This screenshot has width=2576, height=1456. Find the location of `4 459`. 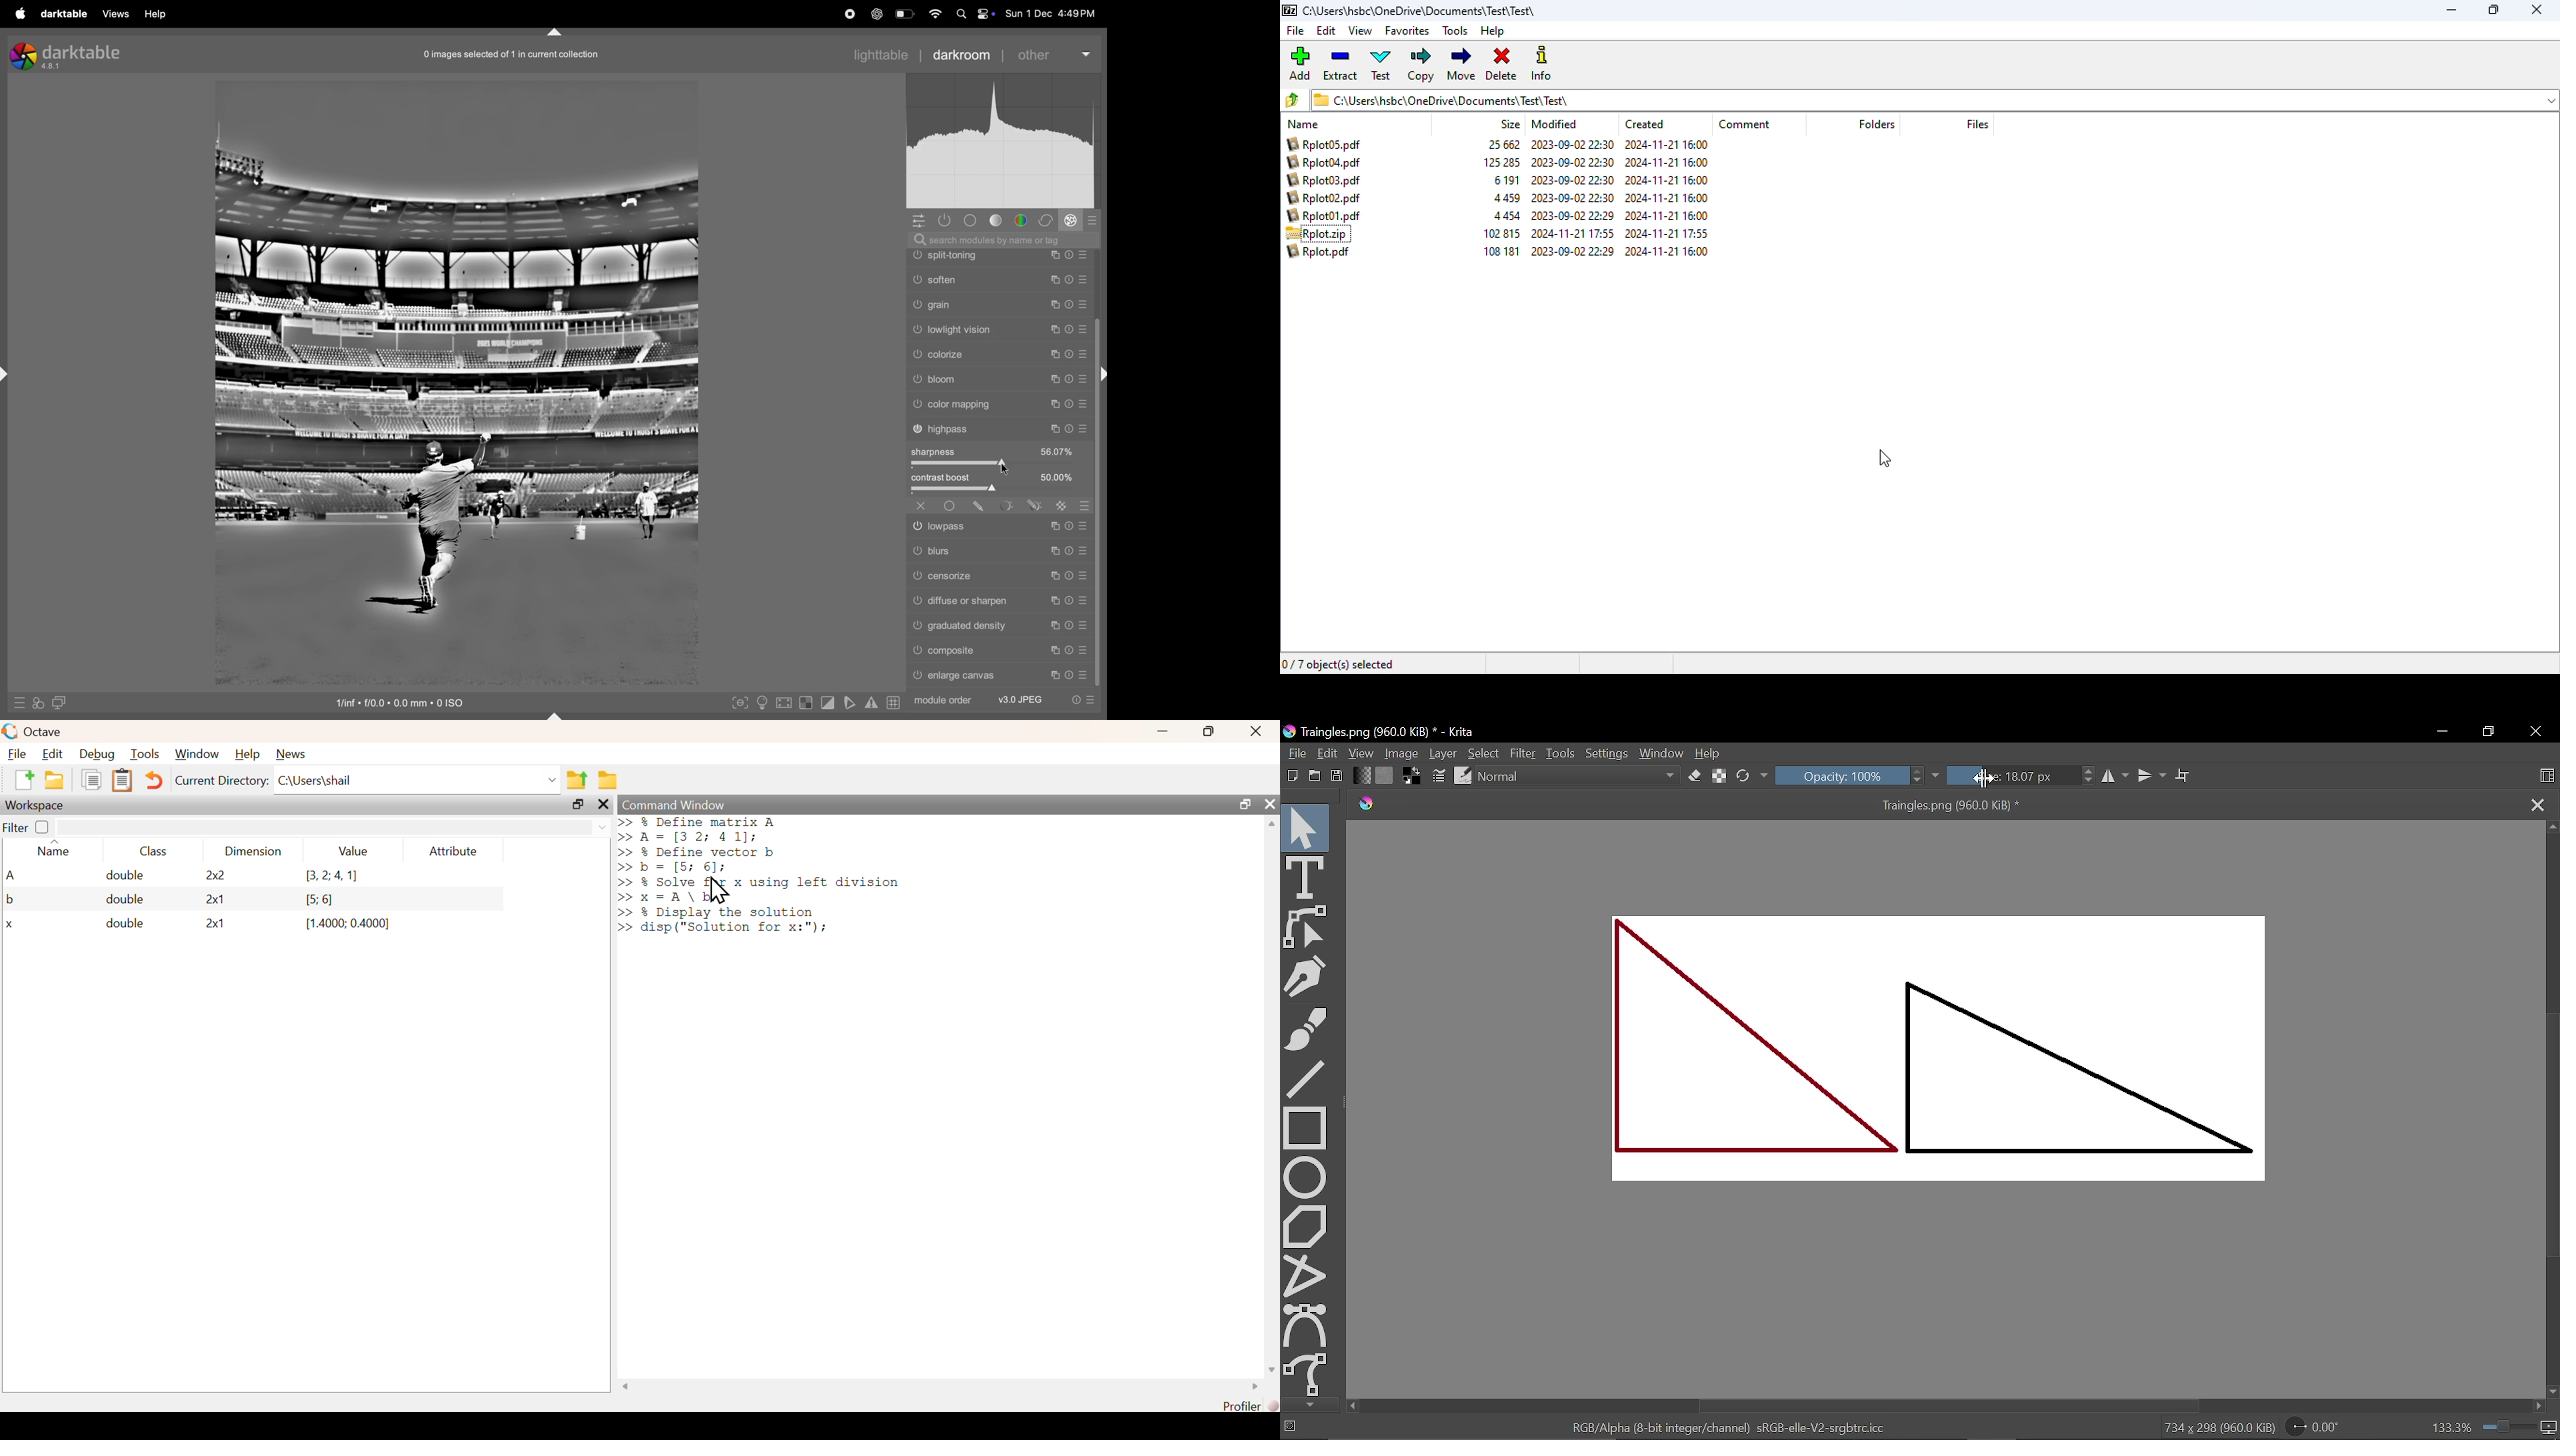

4 459 is located at coordinates (1506, 199).